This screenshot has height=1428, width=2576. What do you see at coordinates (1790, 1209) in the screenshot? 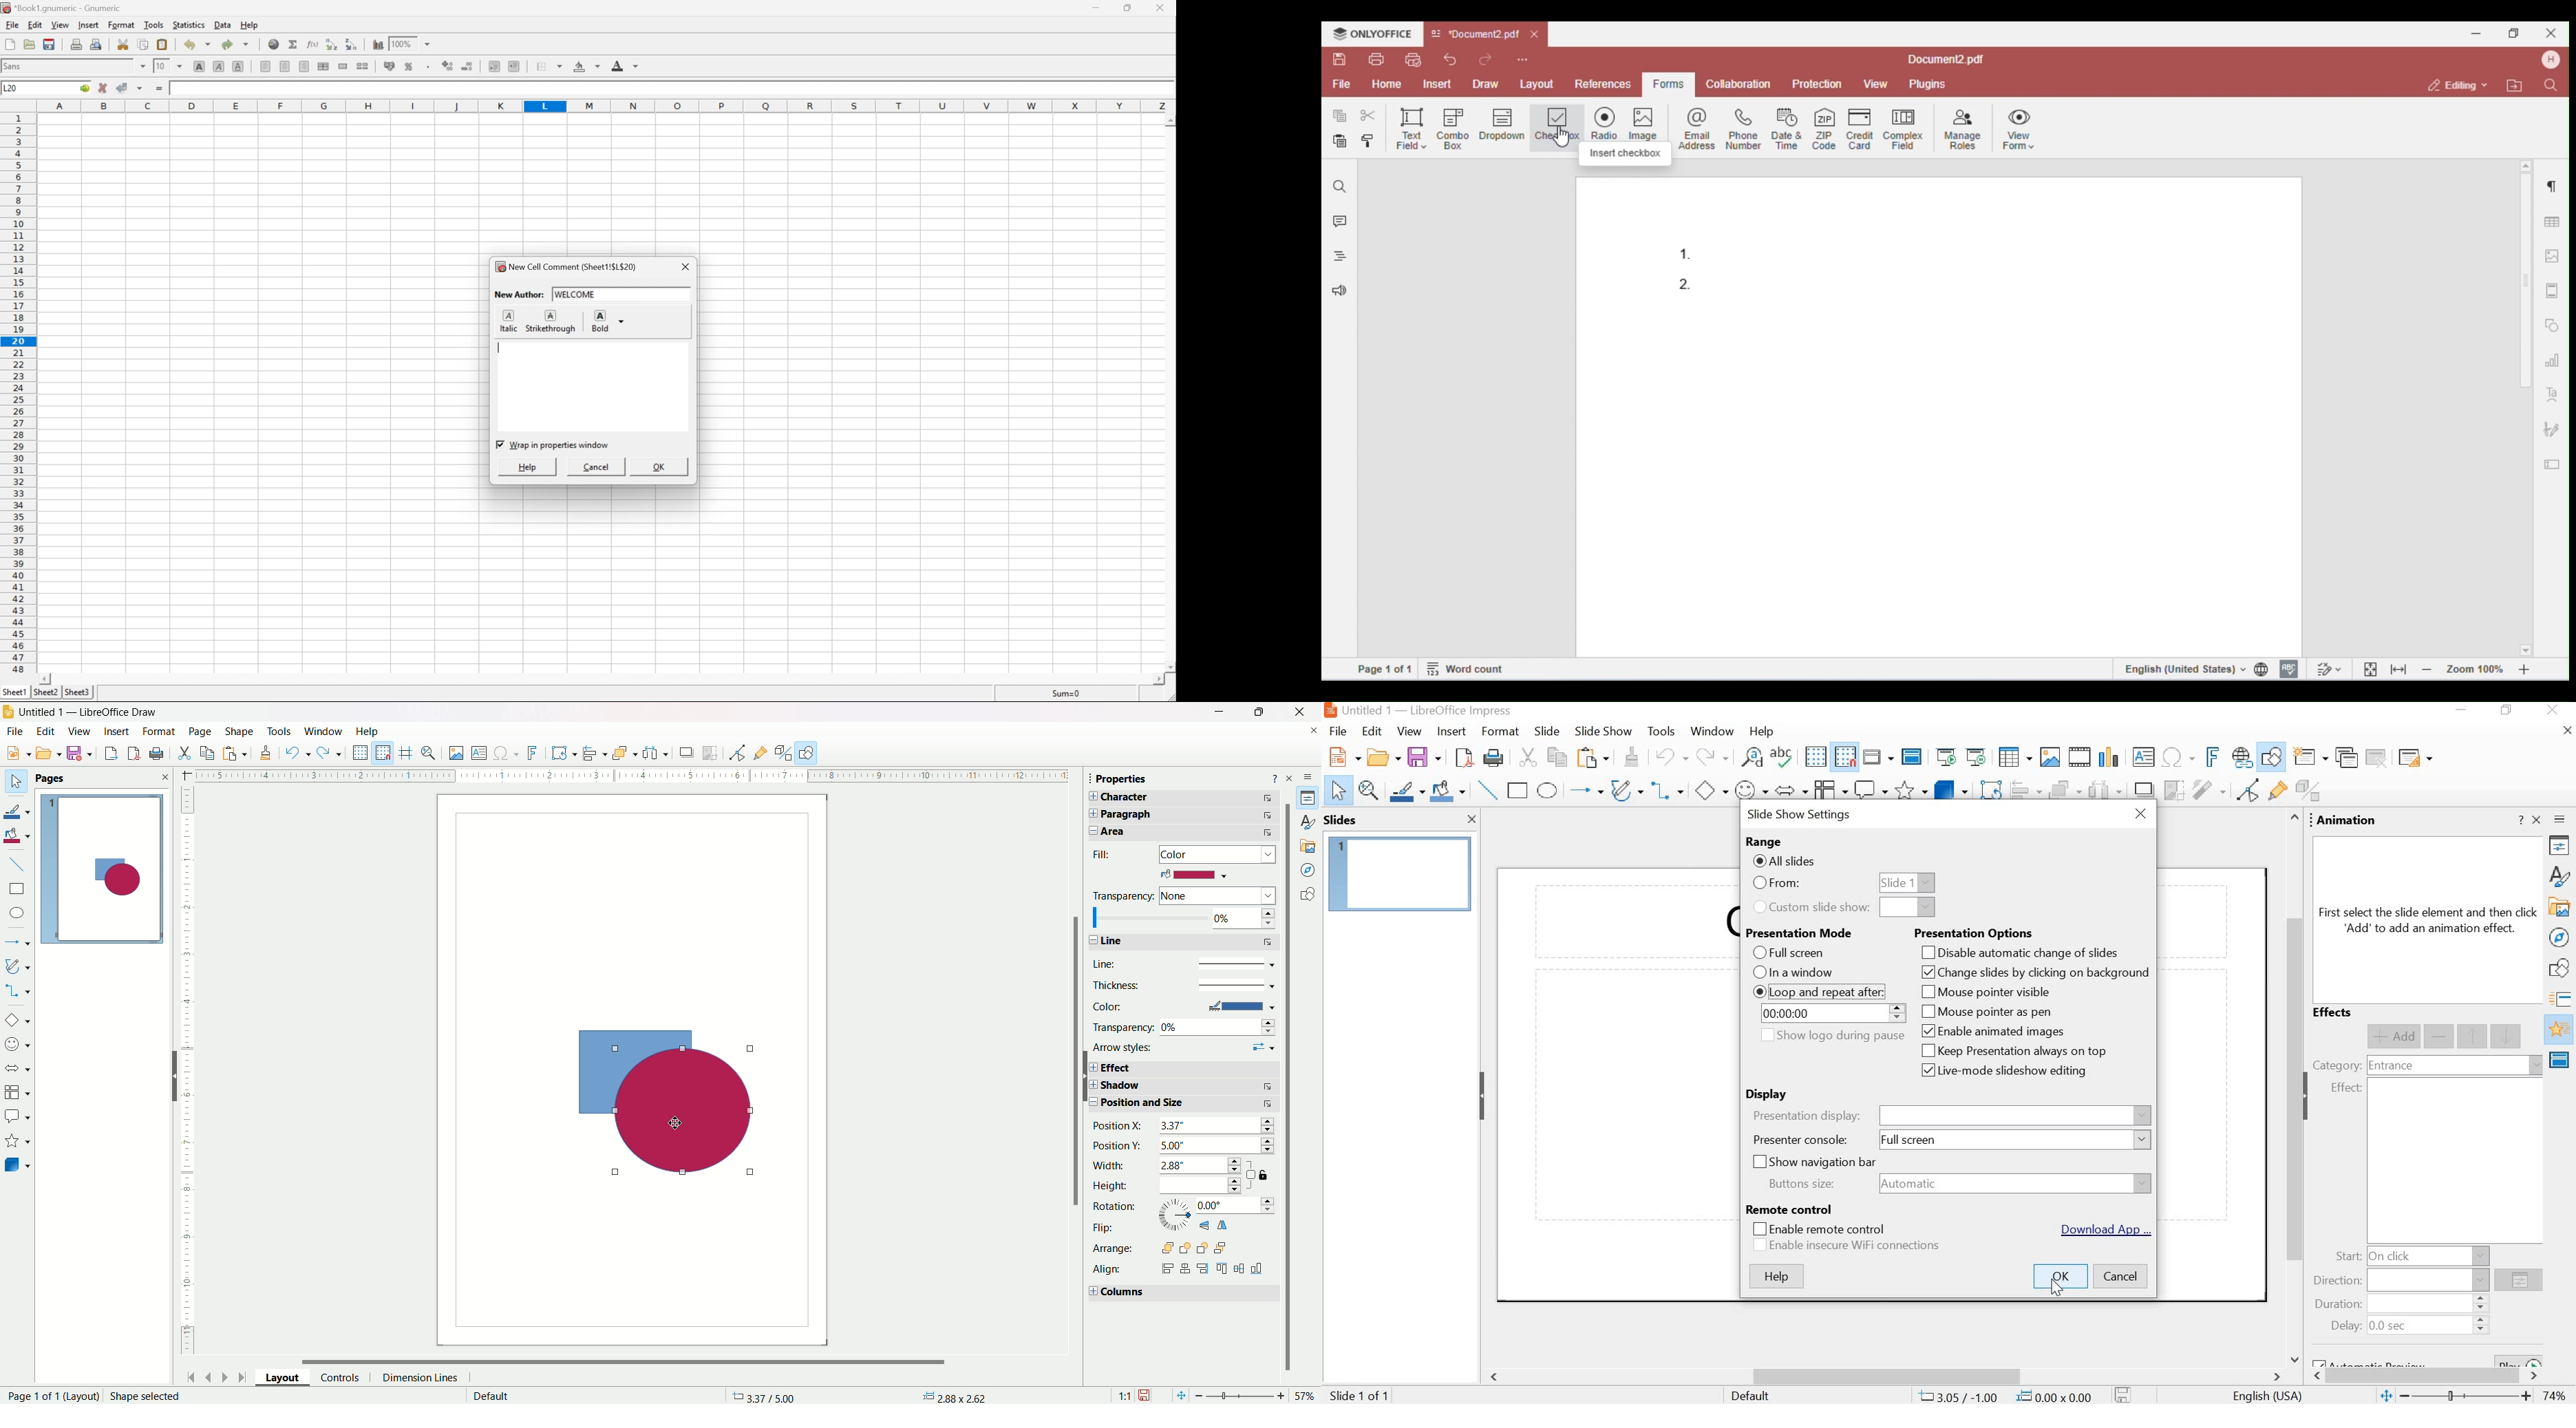
I see `remote control` at bounding box center [1790, 1209].